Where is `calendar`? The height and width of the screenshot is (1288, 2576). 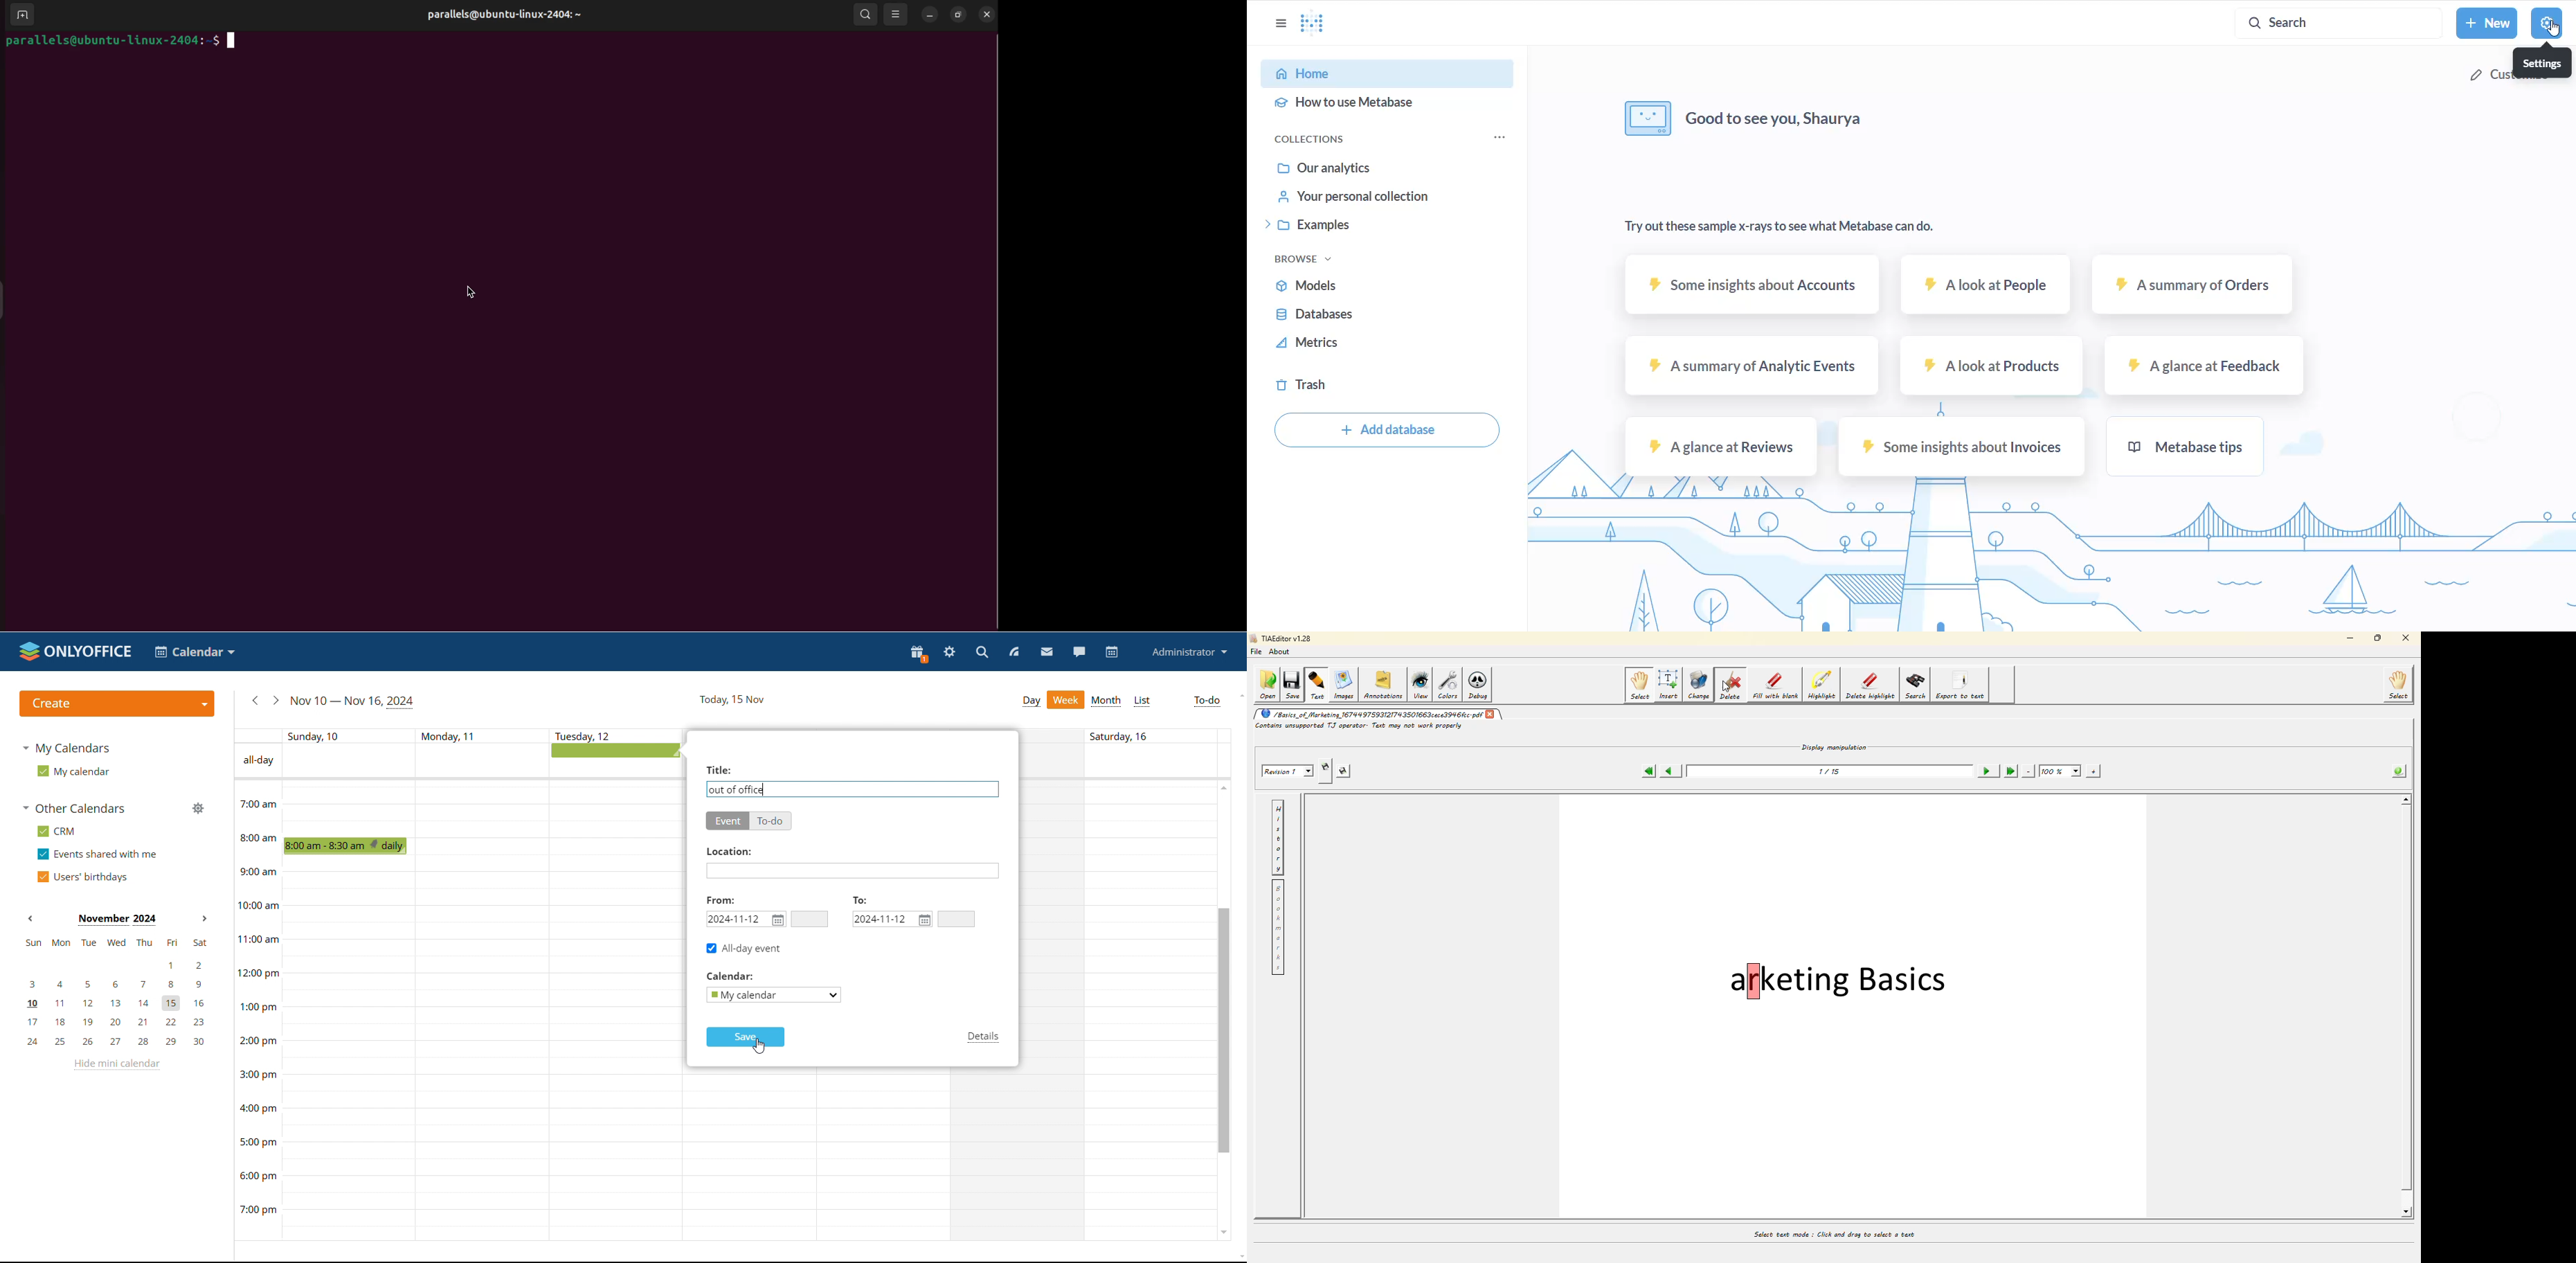
calendar is located at coordinates (1111, 652).